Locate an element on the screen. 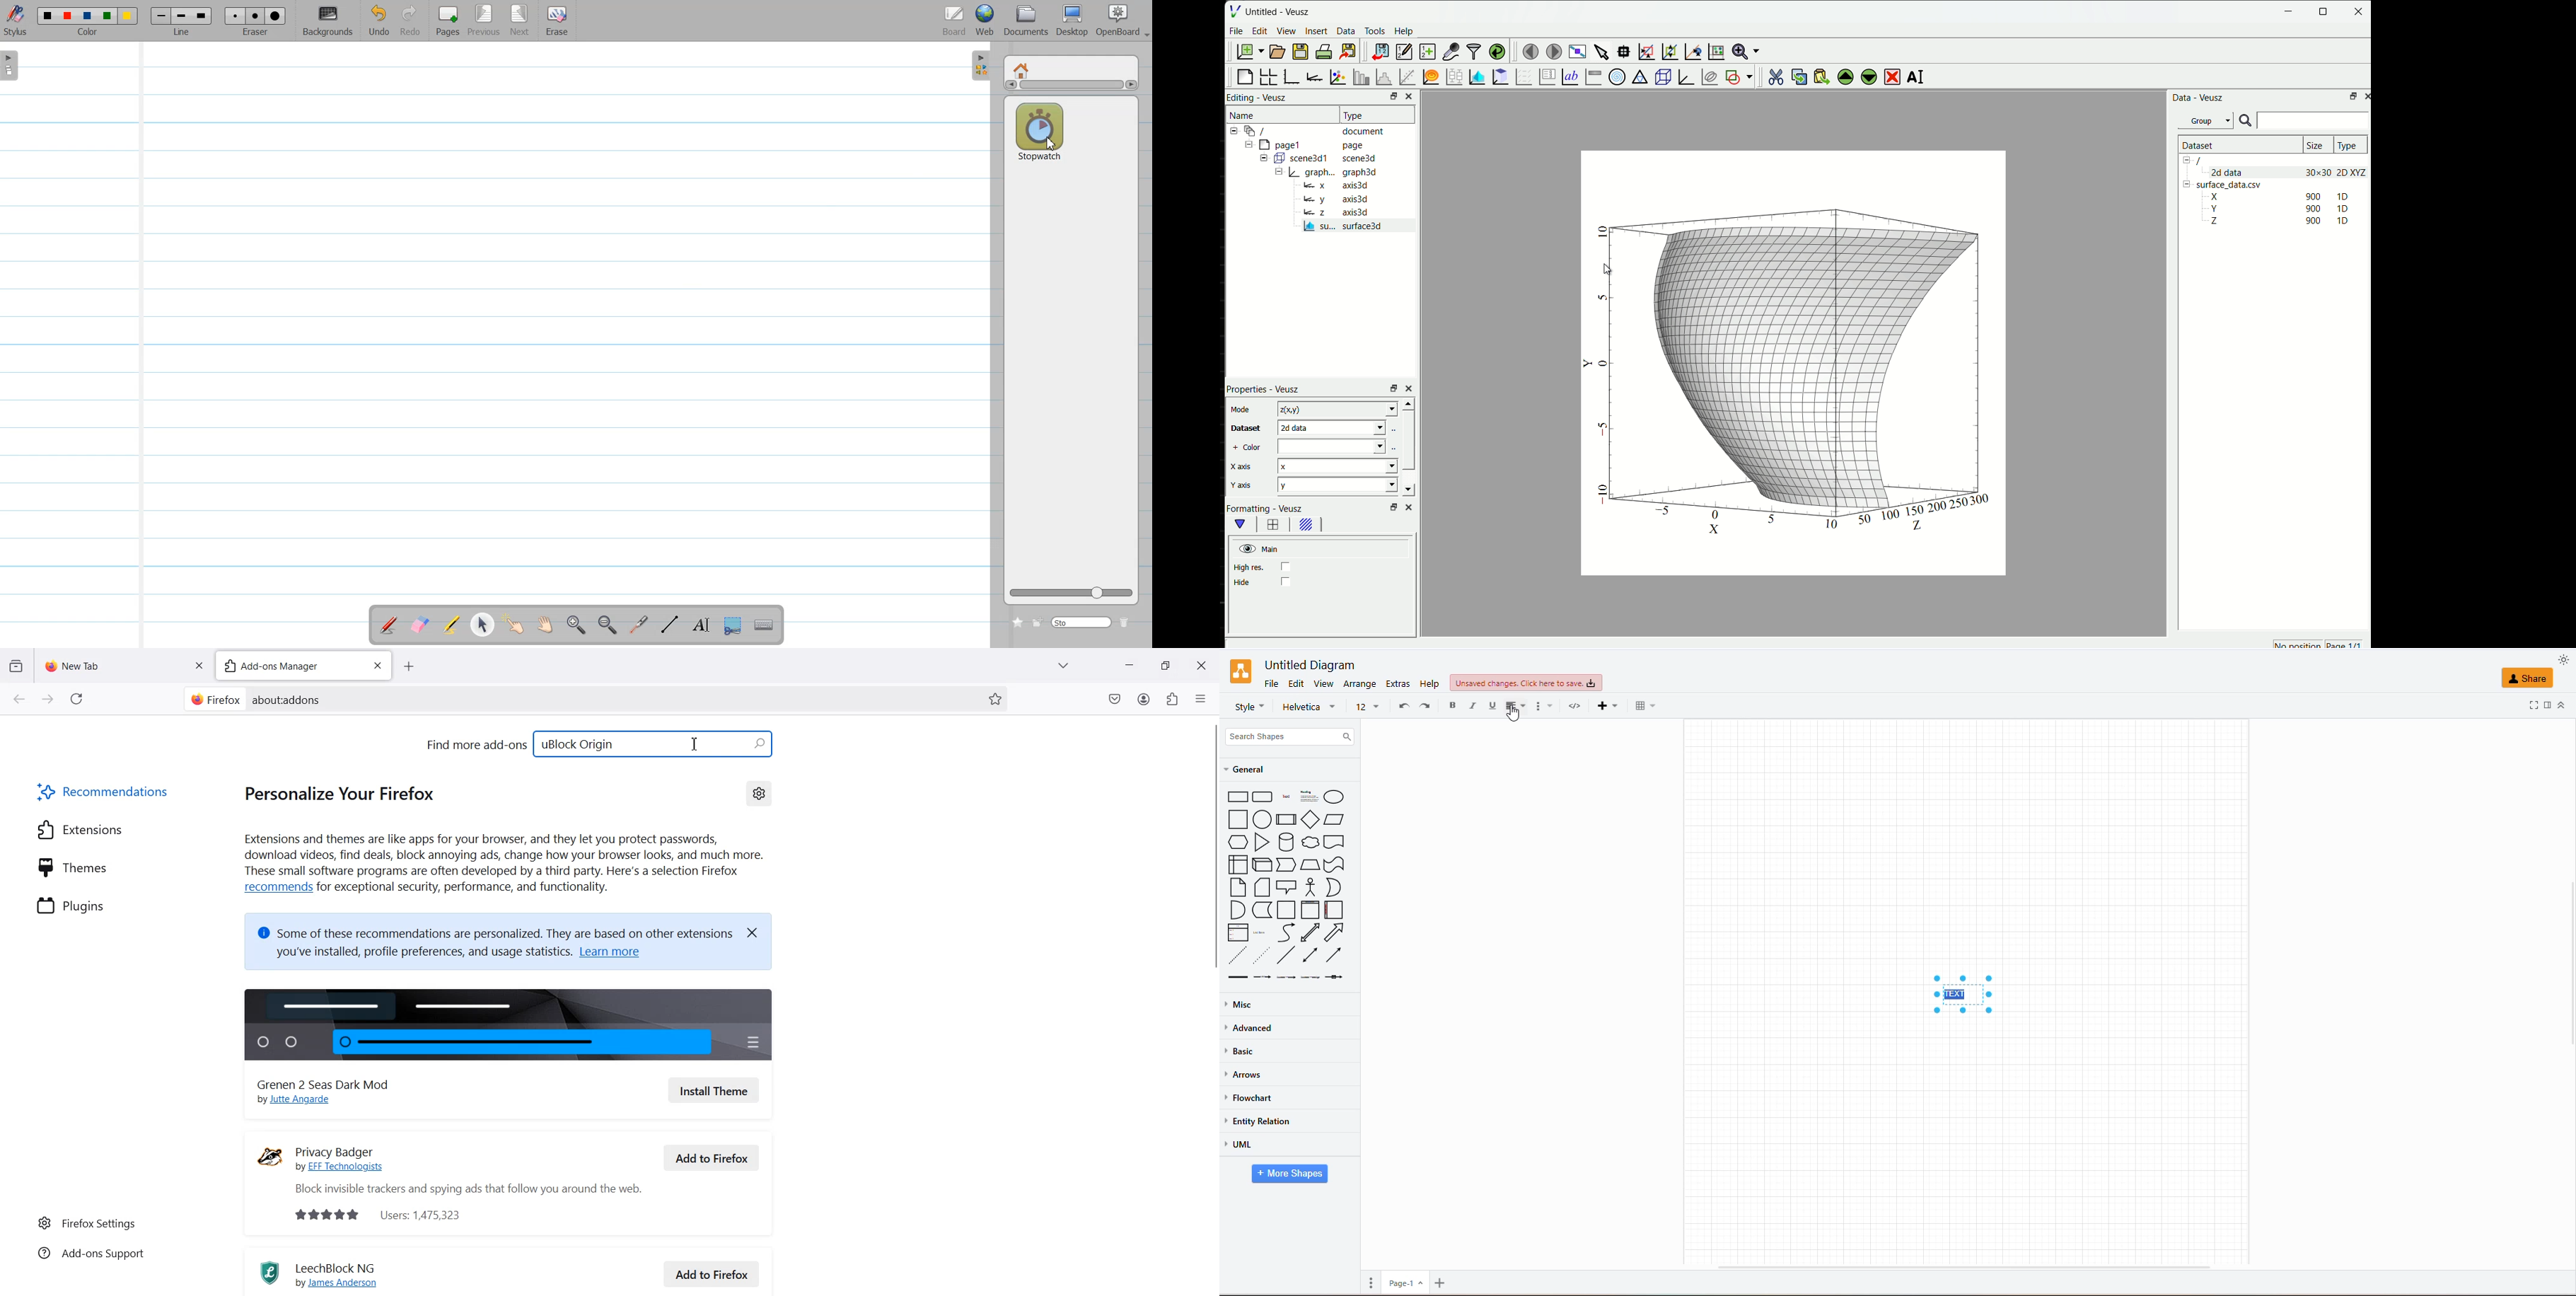 The height and width of the screenshot is (1316, 2576). Collapse /expand is located at coordinates (1264, 158).